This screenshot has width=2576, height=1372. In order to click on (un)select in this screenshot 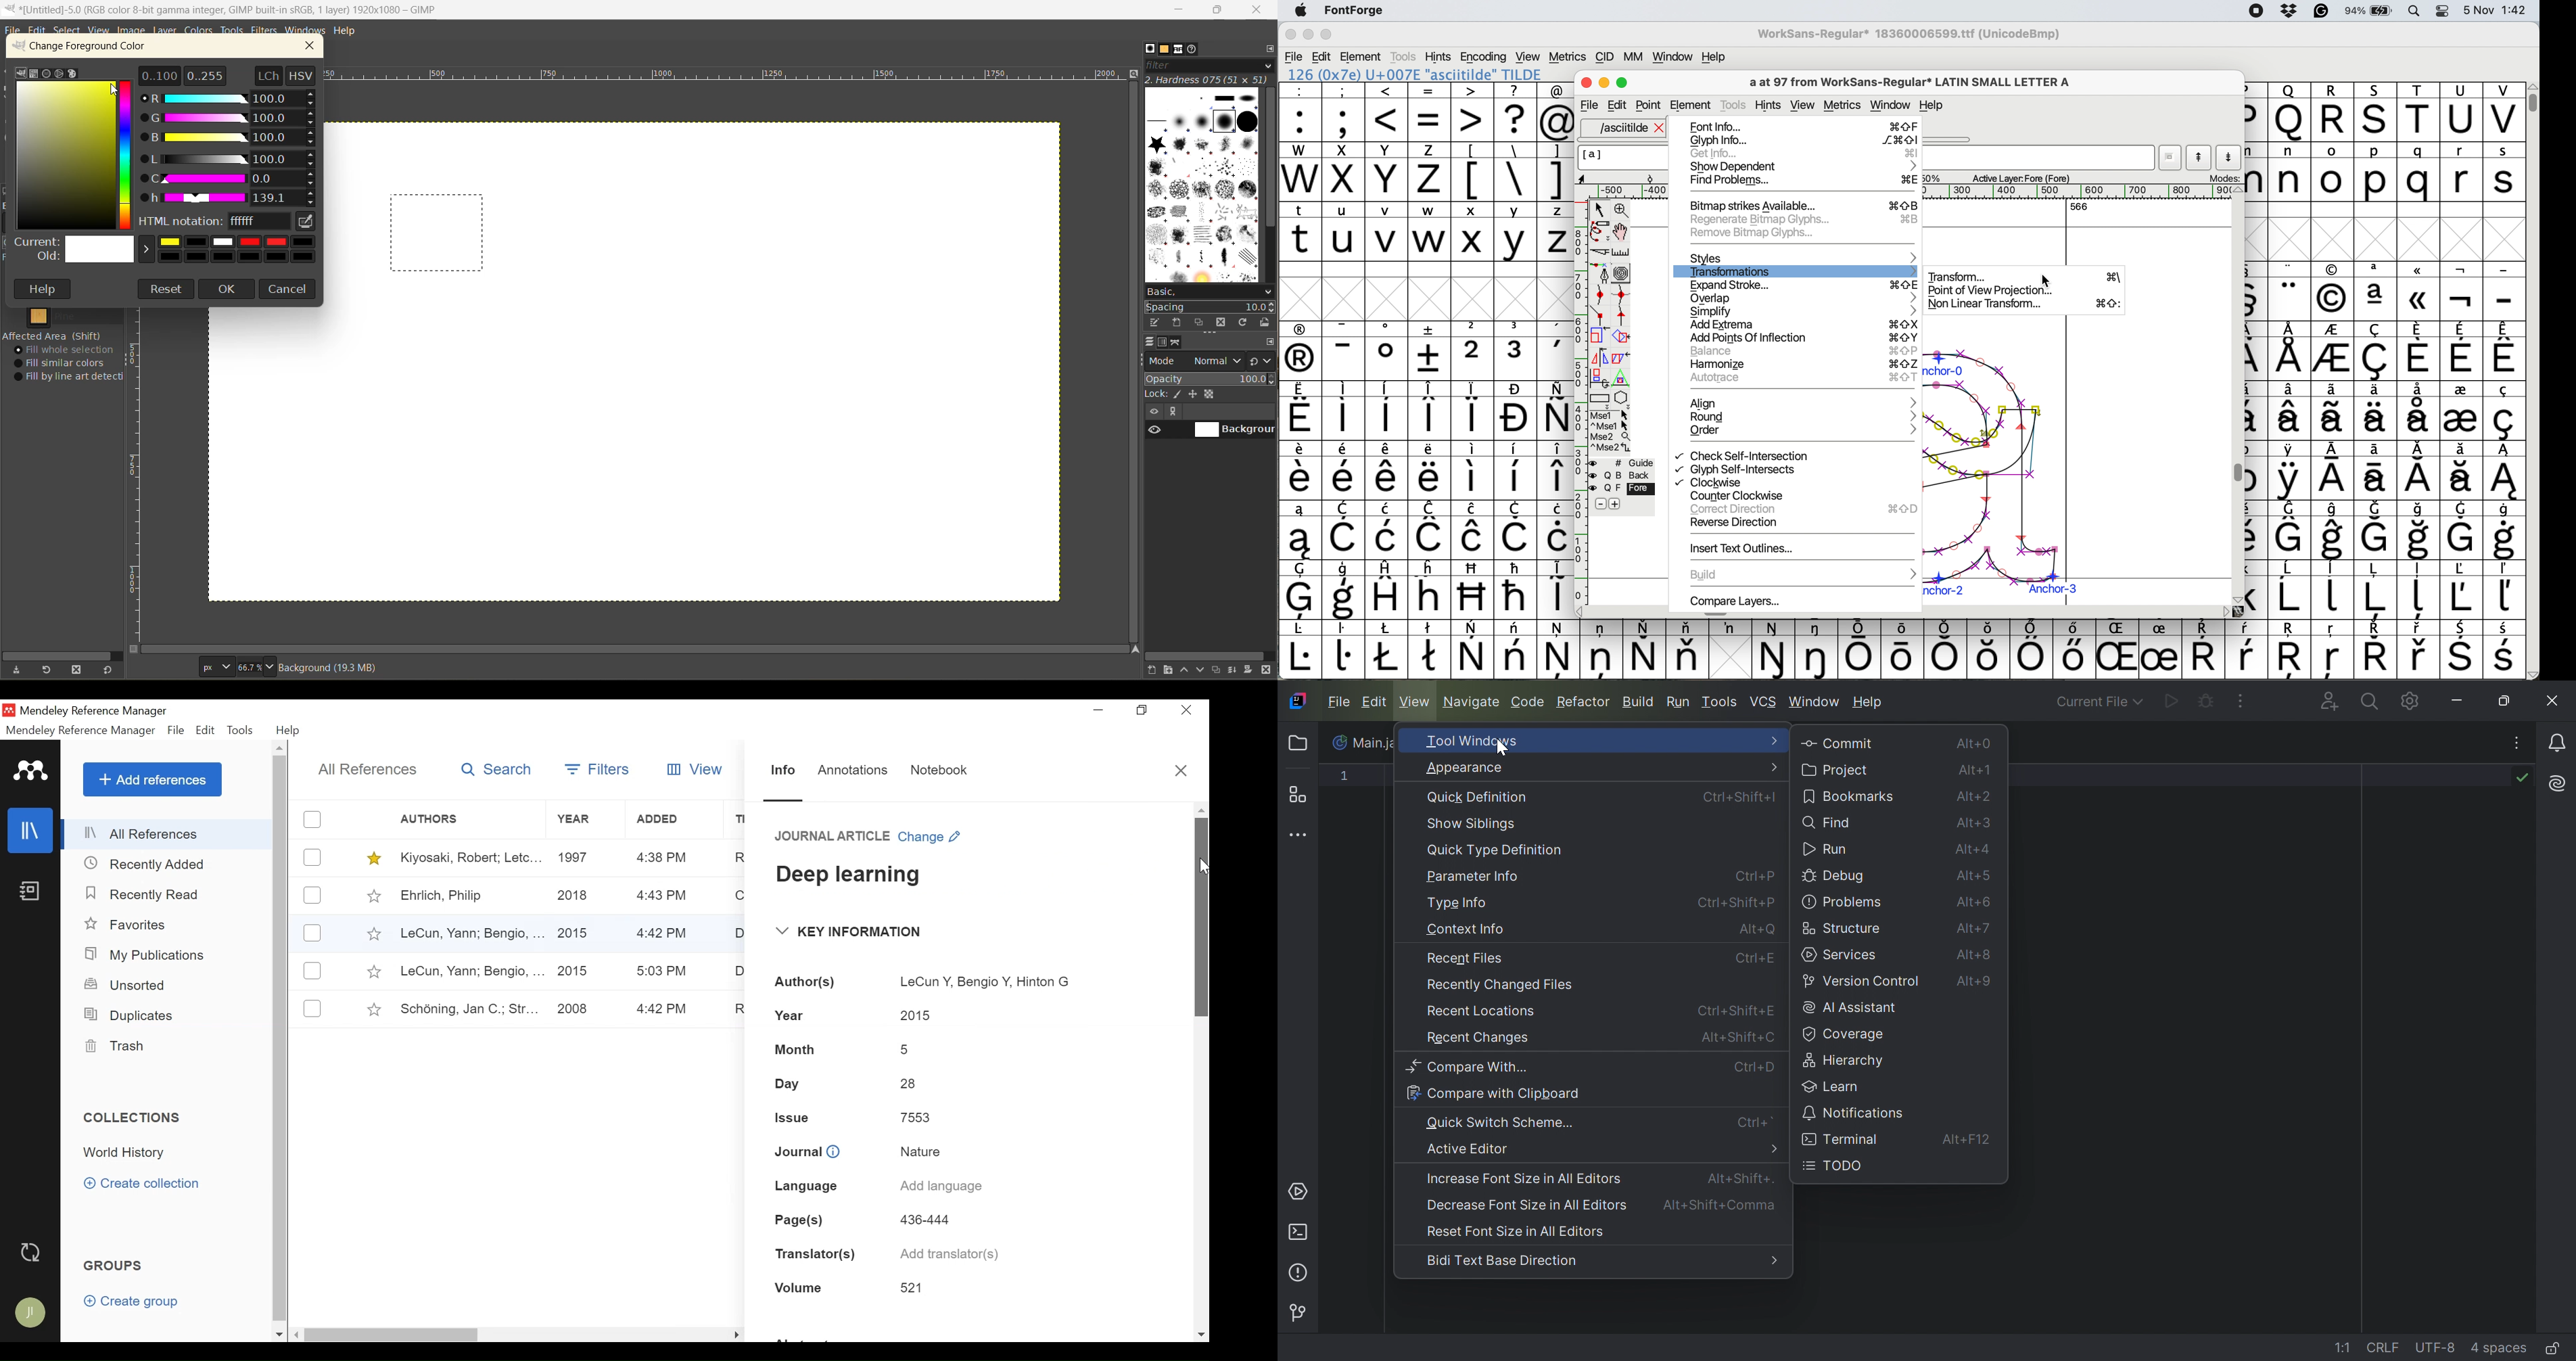, I will do `click(312, 858)`.